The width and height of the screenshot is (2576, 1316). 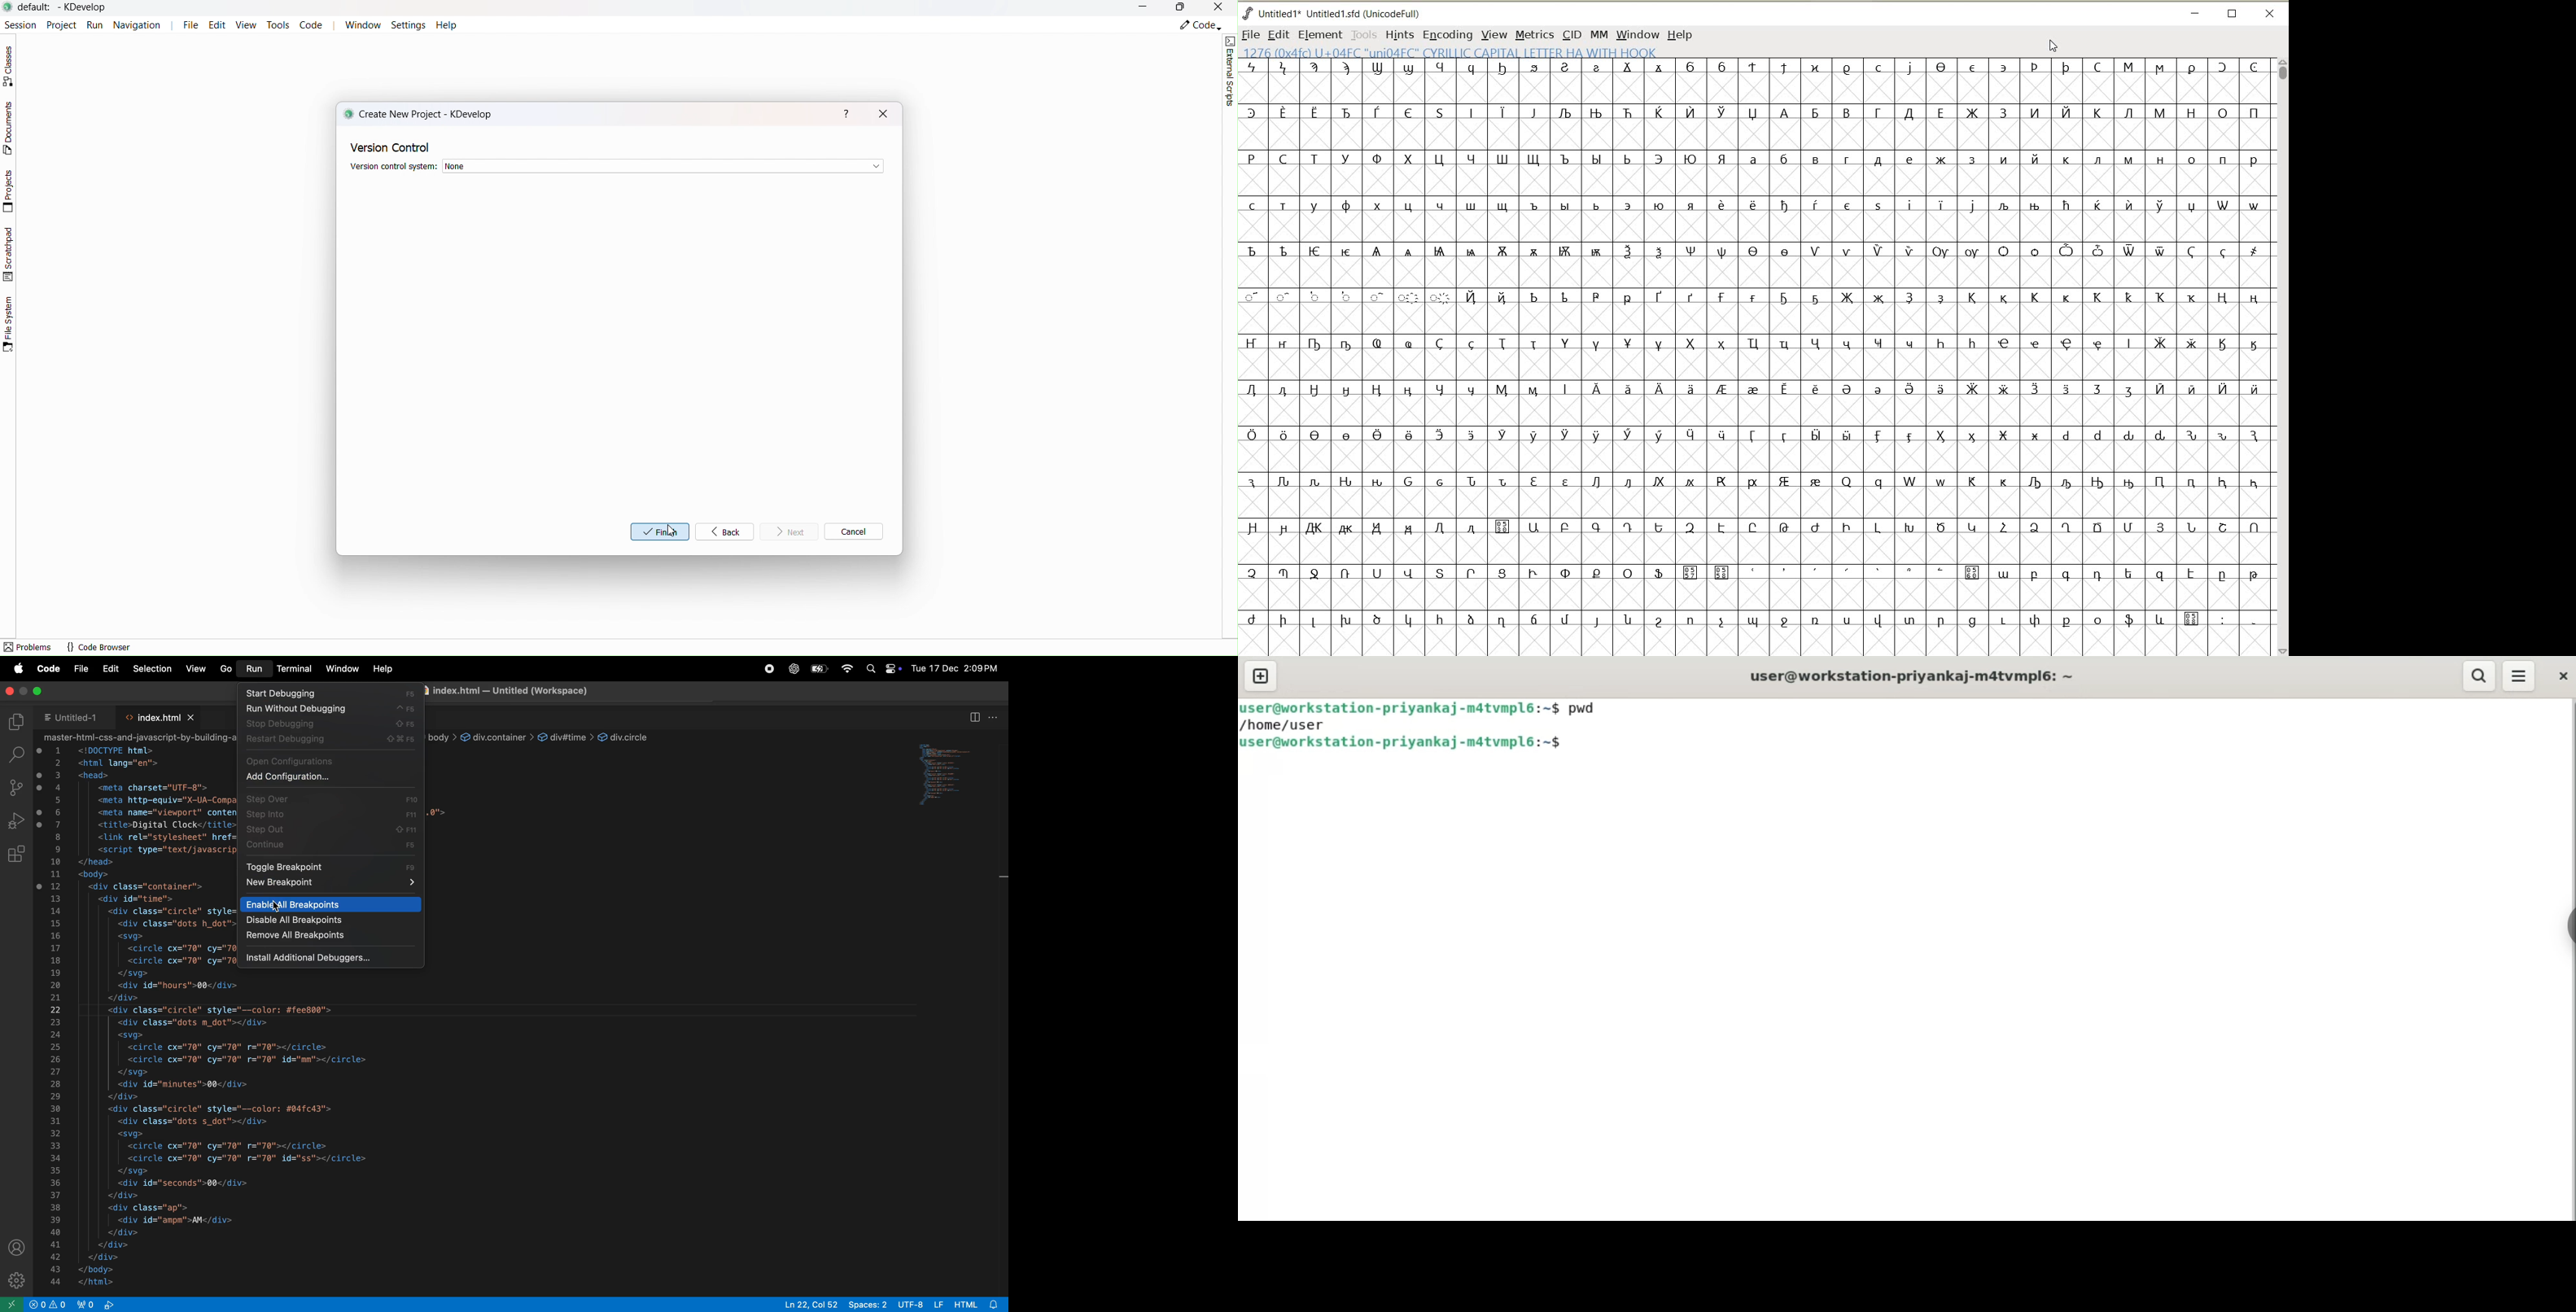 What do you see at coordinates (96, 25) in the screenshot?
I see `Run` at bounding box center [96, 25].